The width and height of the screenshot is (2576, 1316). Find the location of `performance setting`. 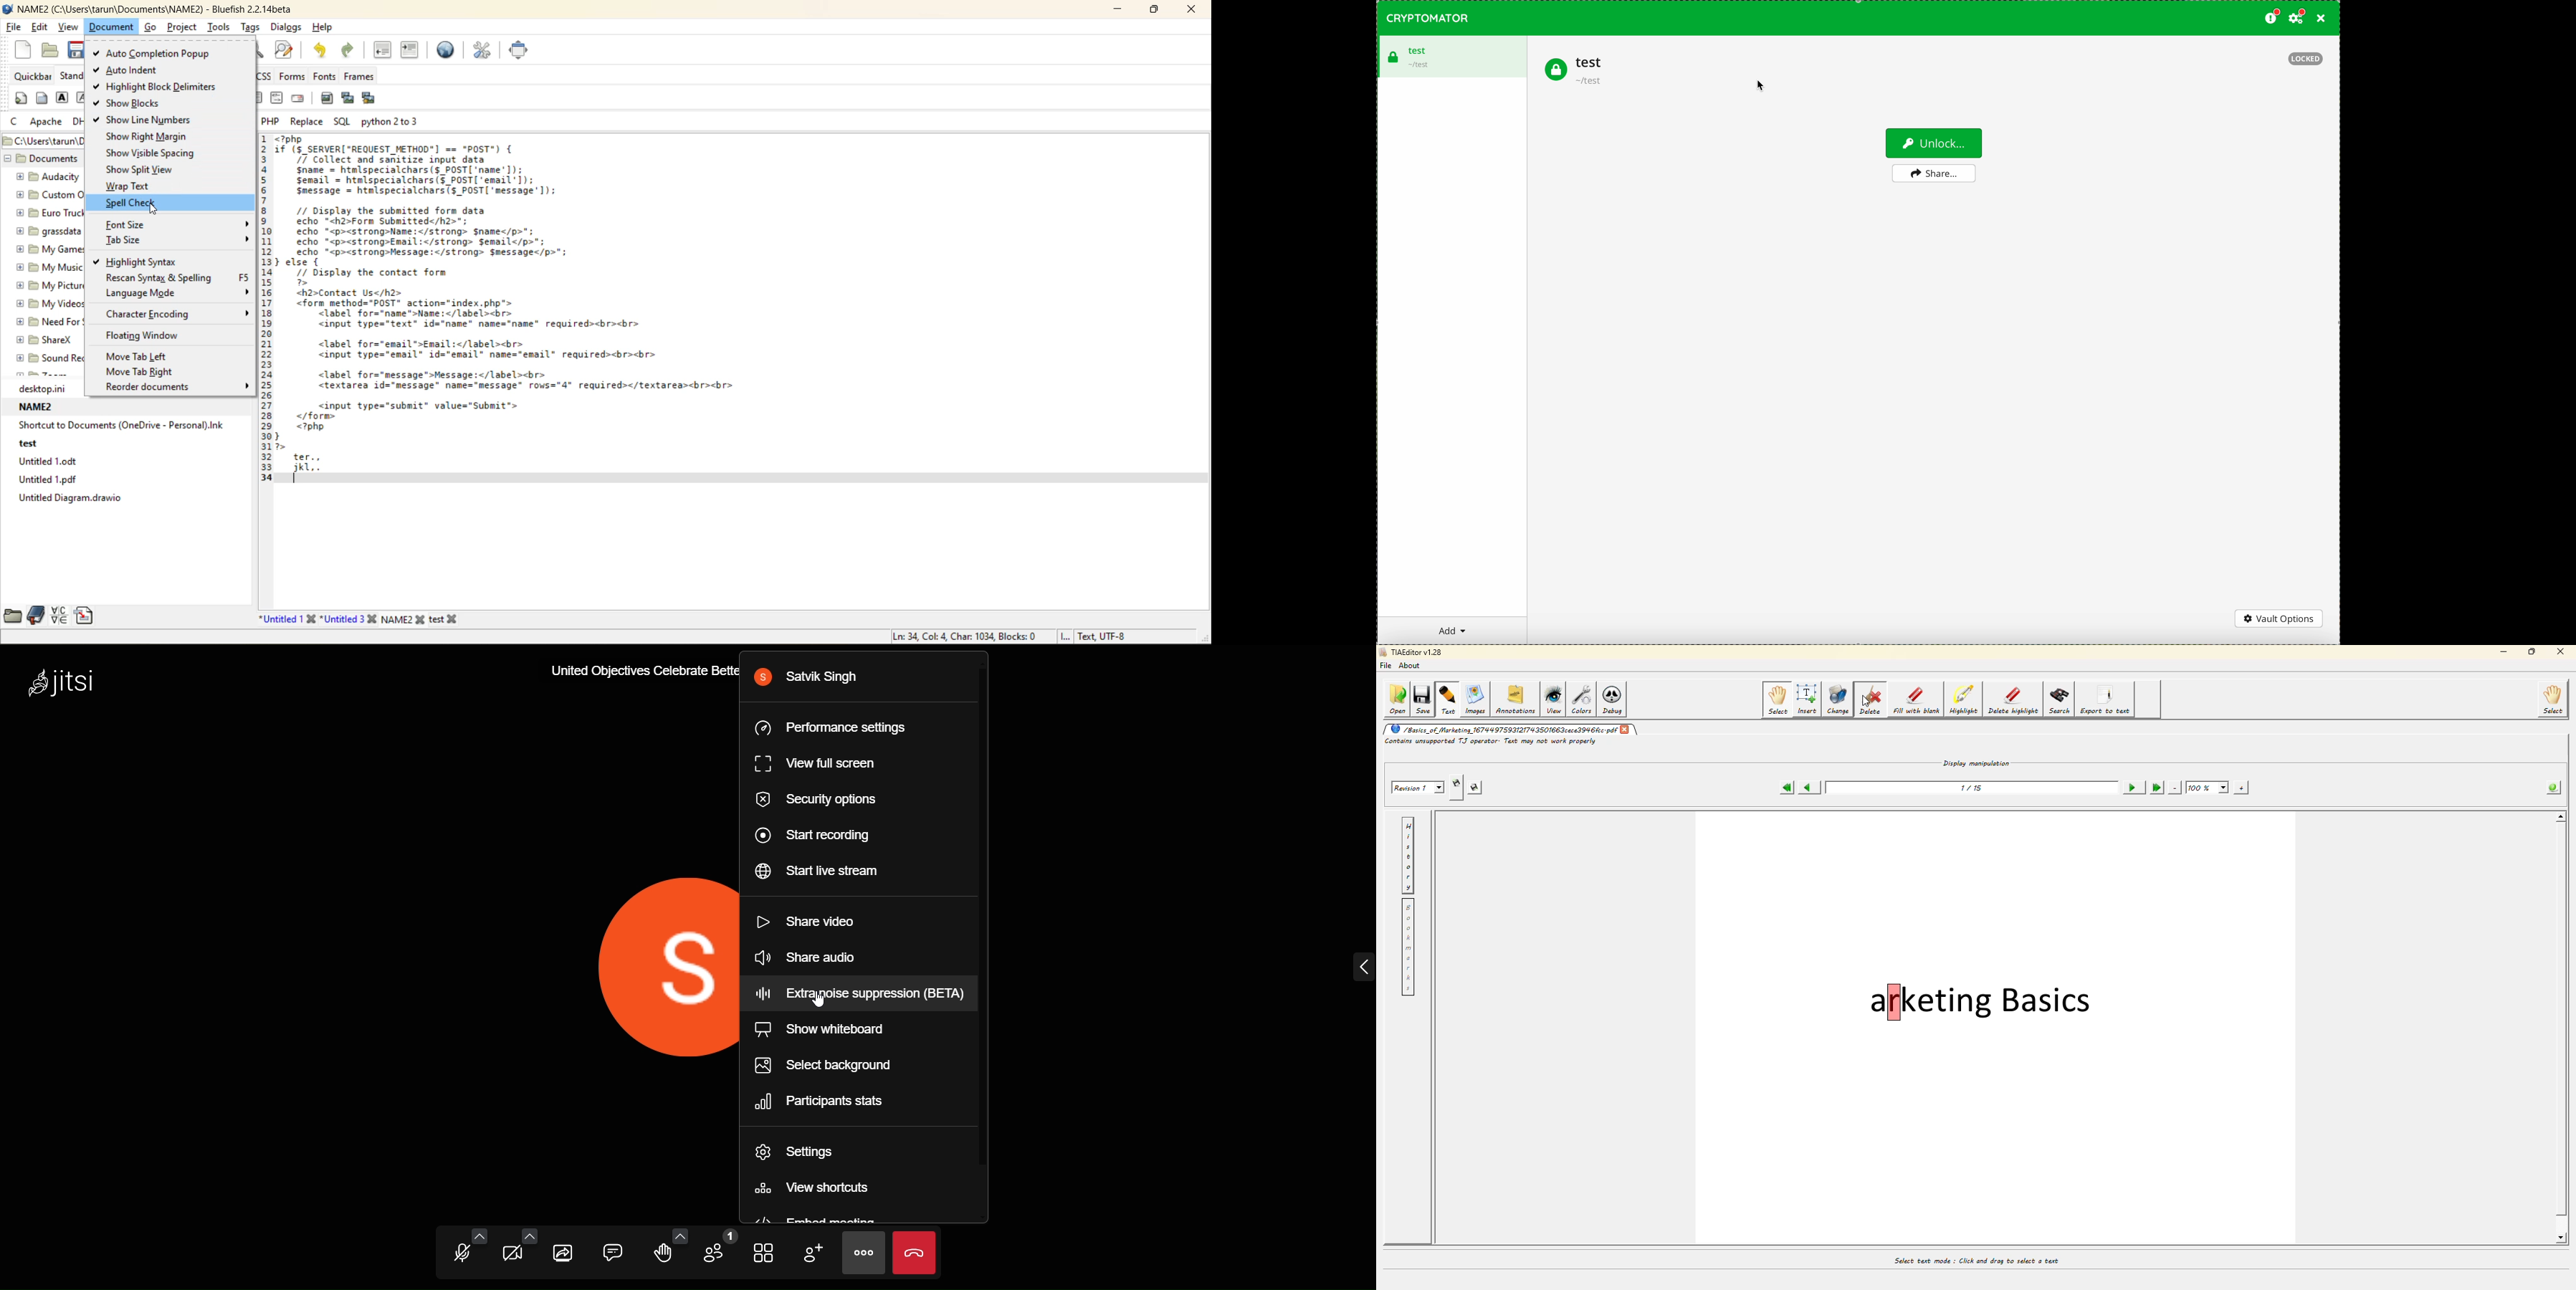

performance setting is located at coordinates (841, 727).